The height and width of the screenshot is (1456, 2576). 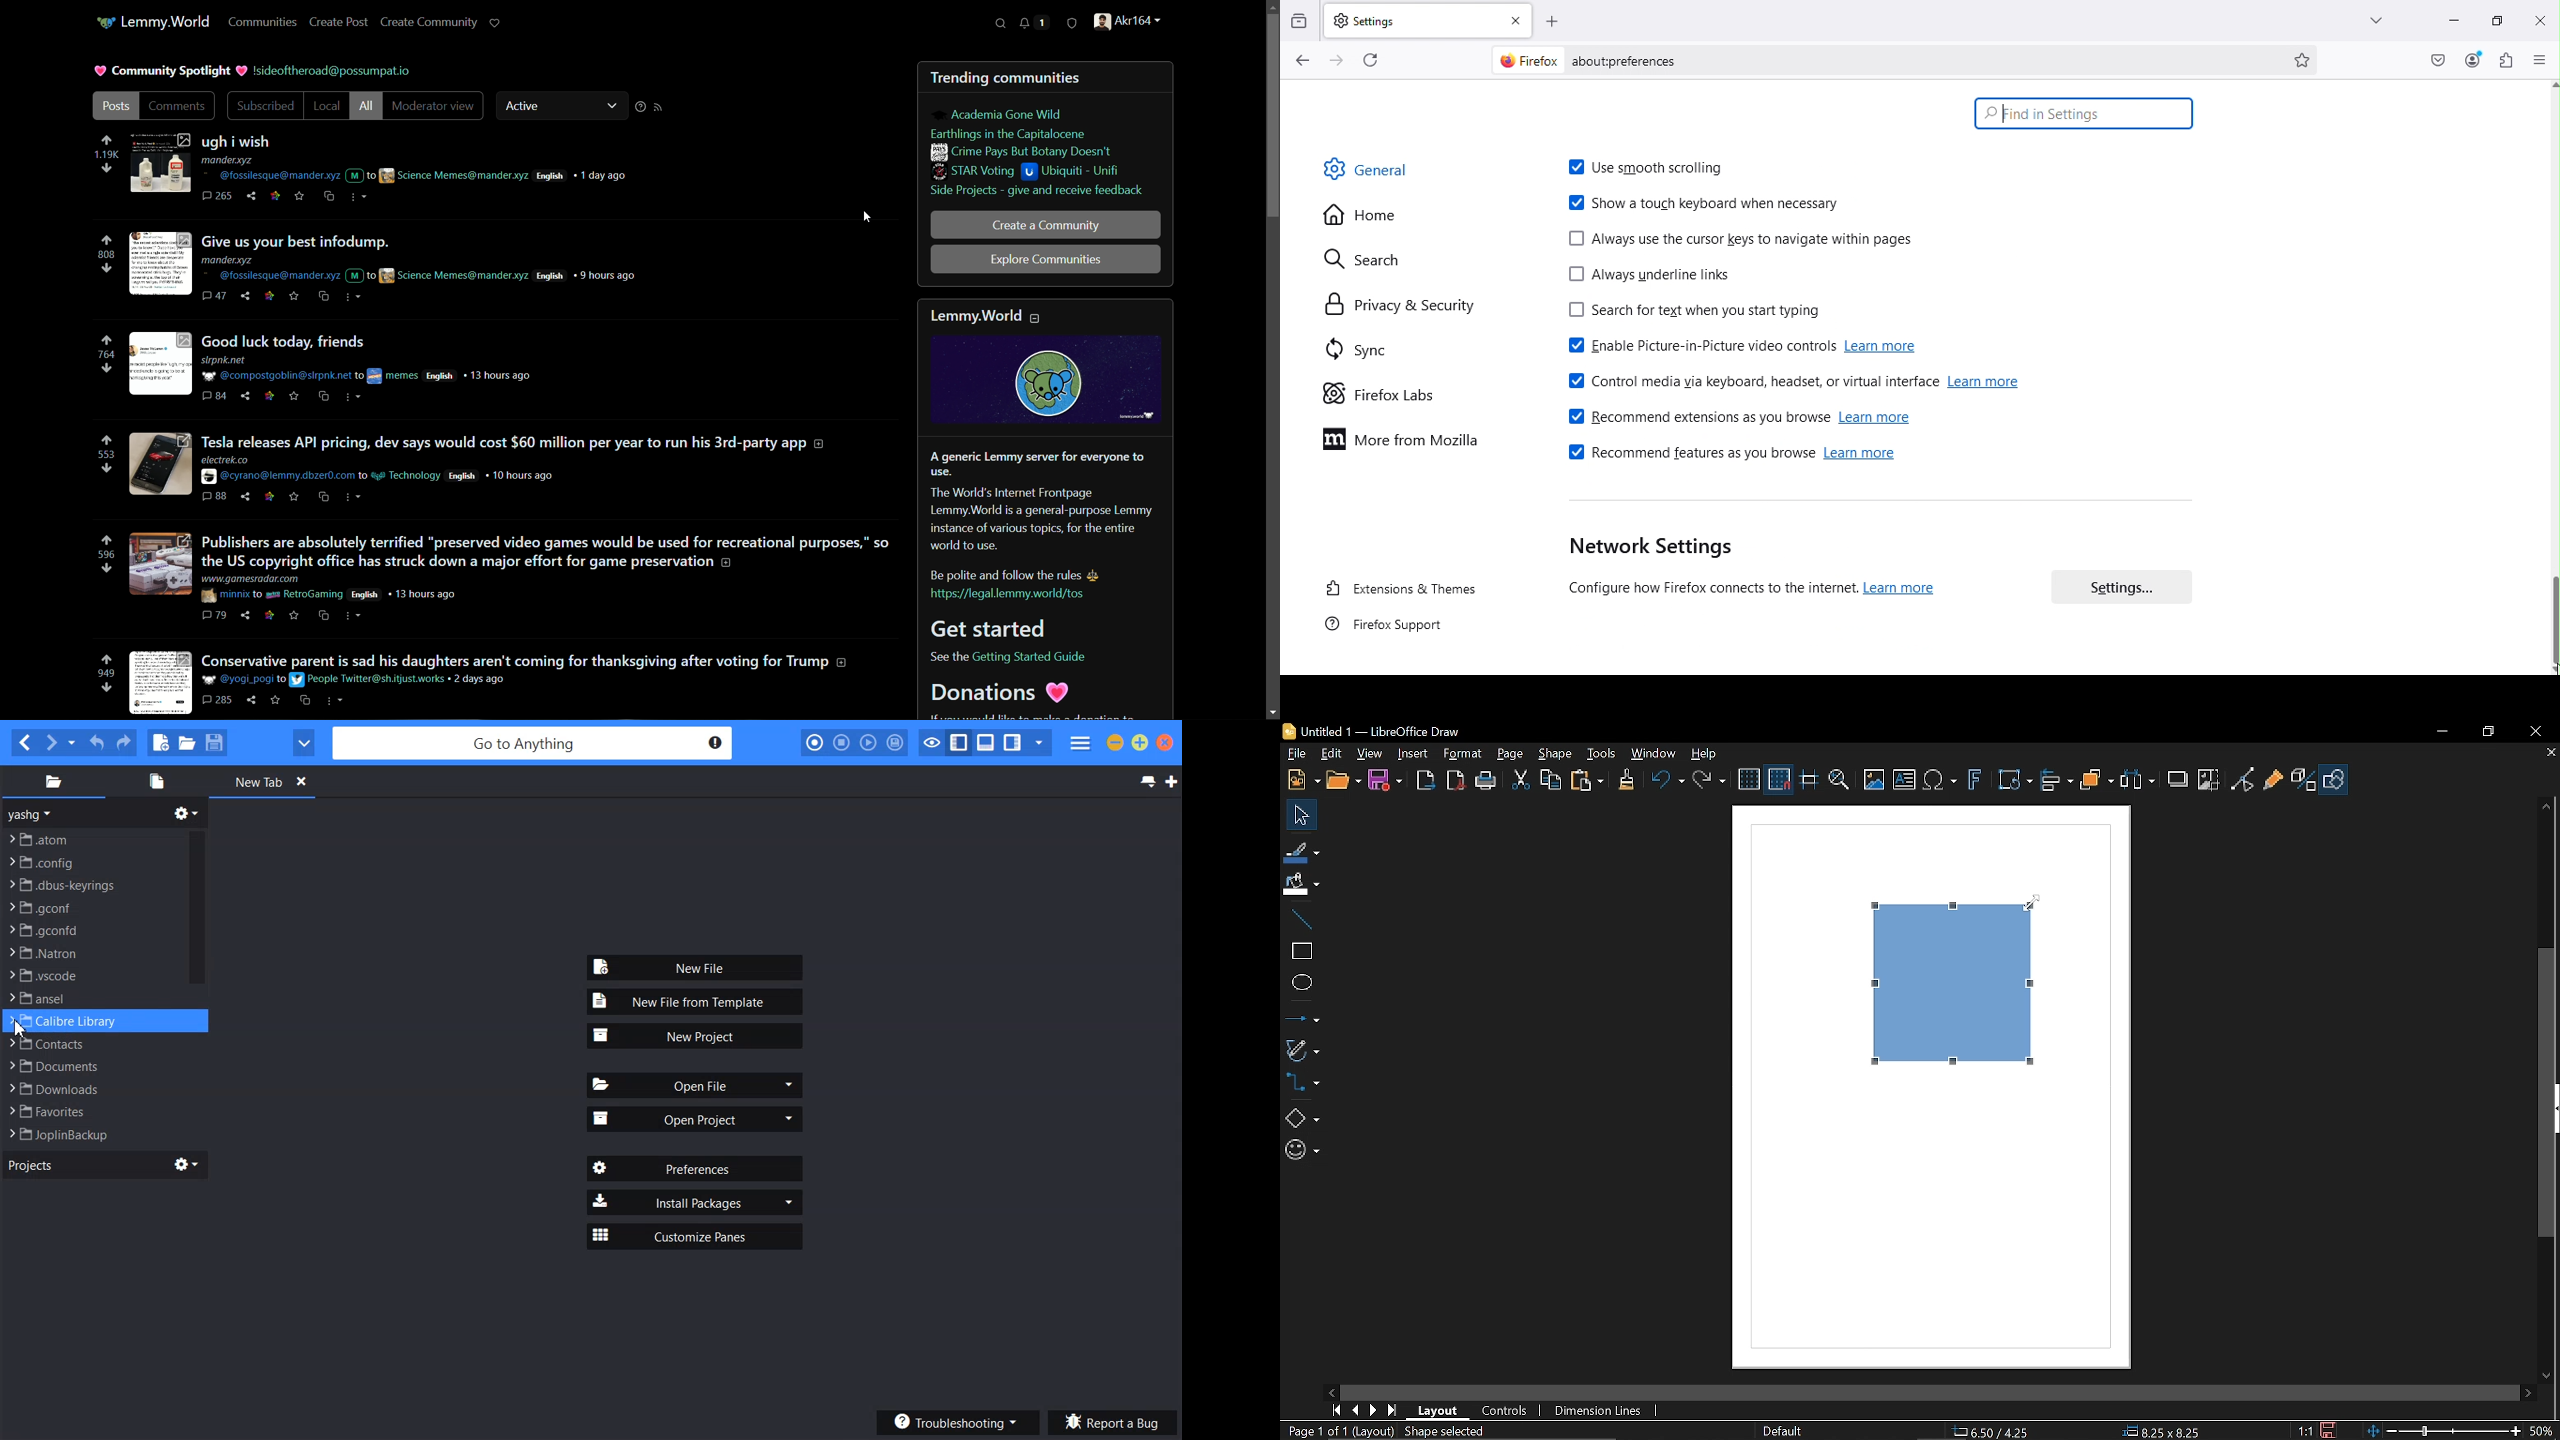 What do you see at coordinates (1306, 1085) in the screenshot?
I see `Connector` at bounding box center [1306, 1085].